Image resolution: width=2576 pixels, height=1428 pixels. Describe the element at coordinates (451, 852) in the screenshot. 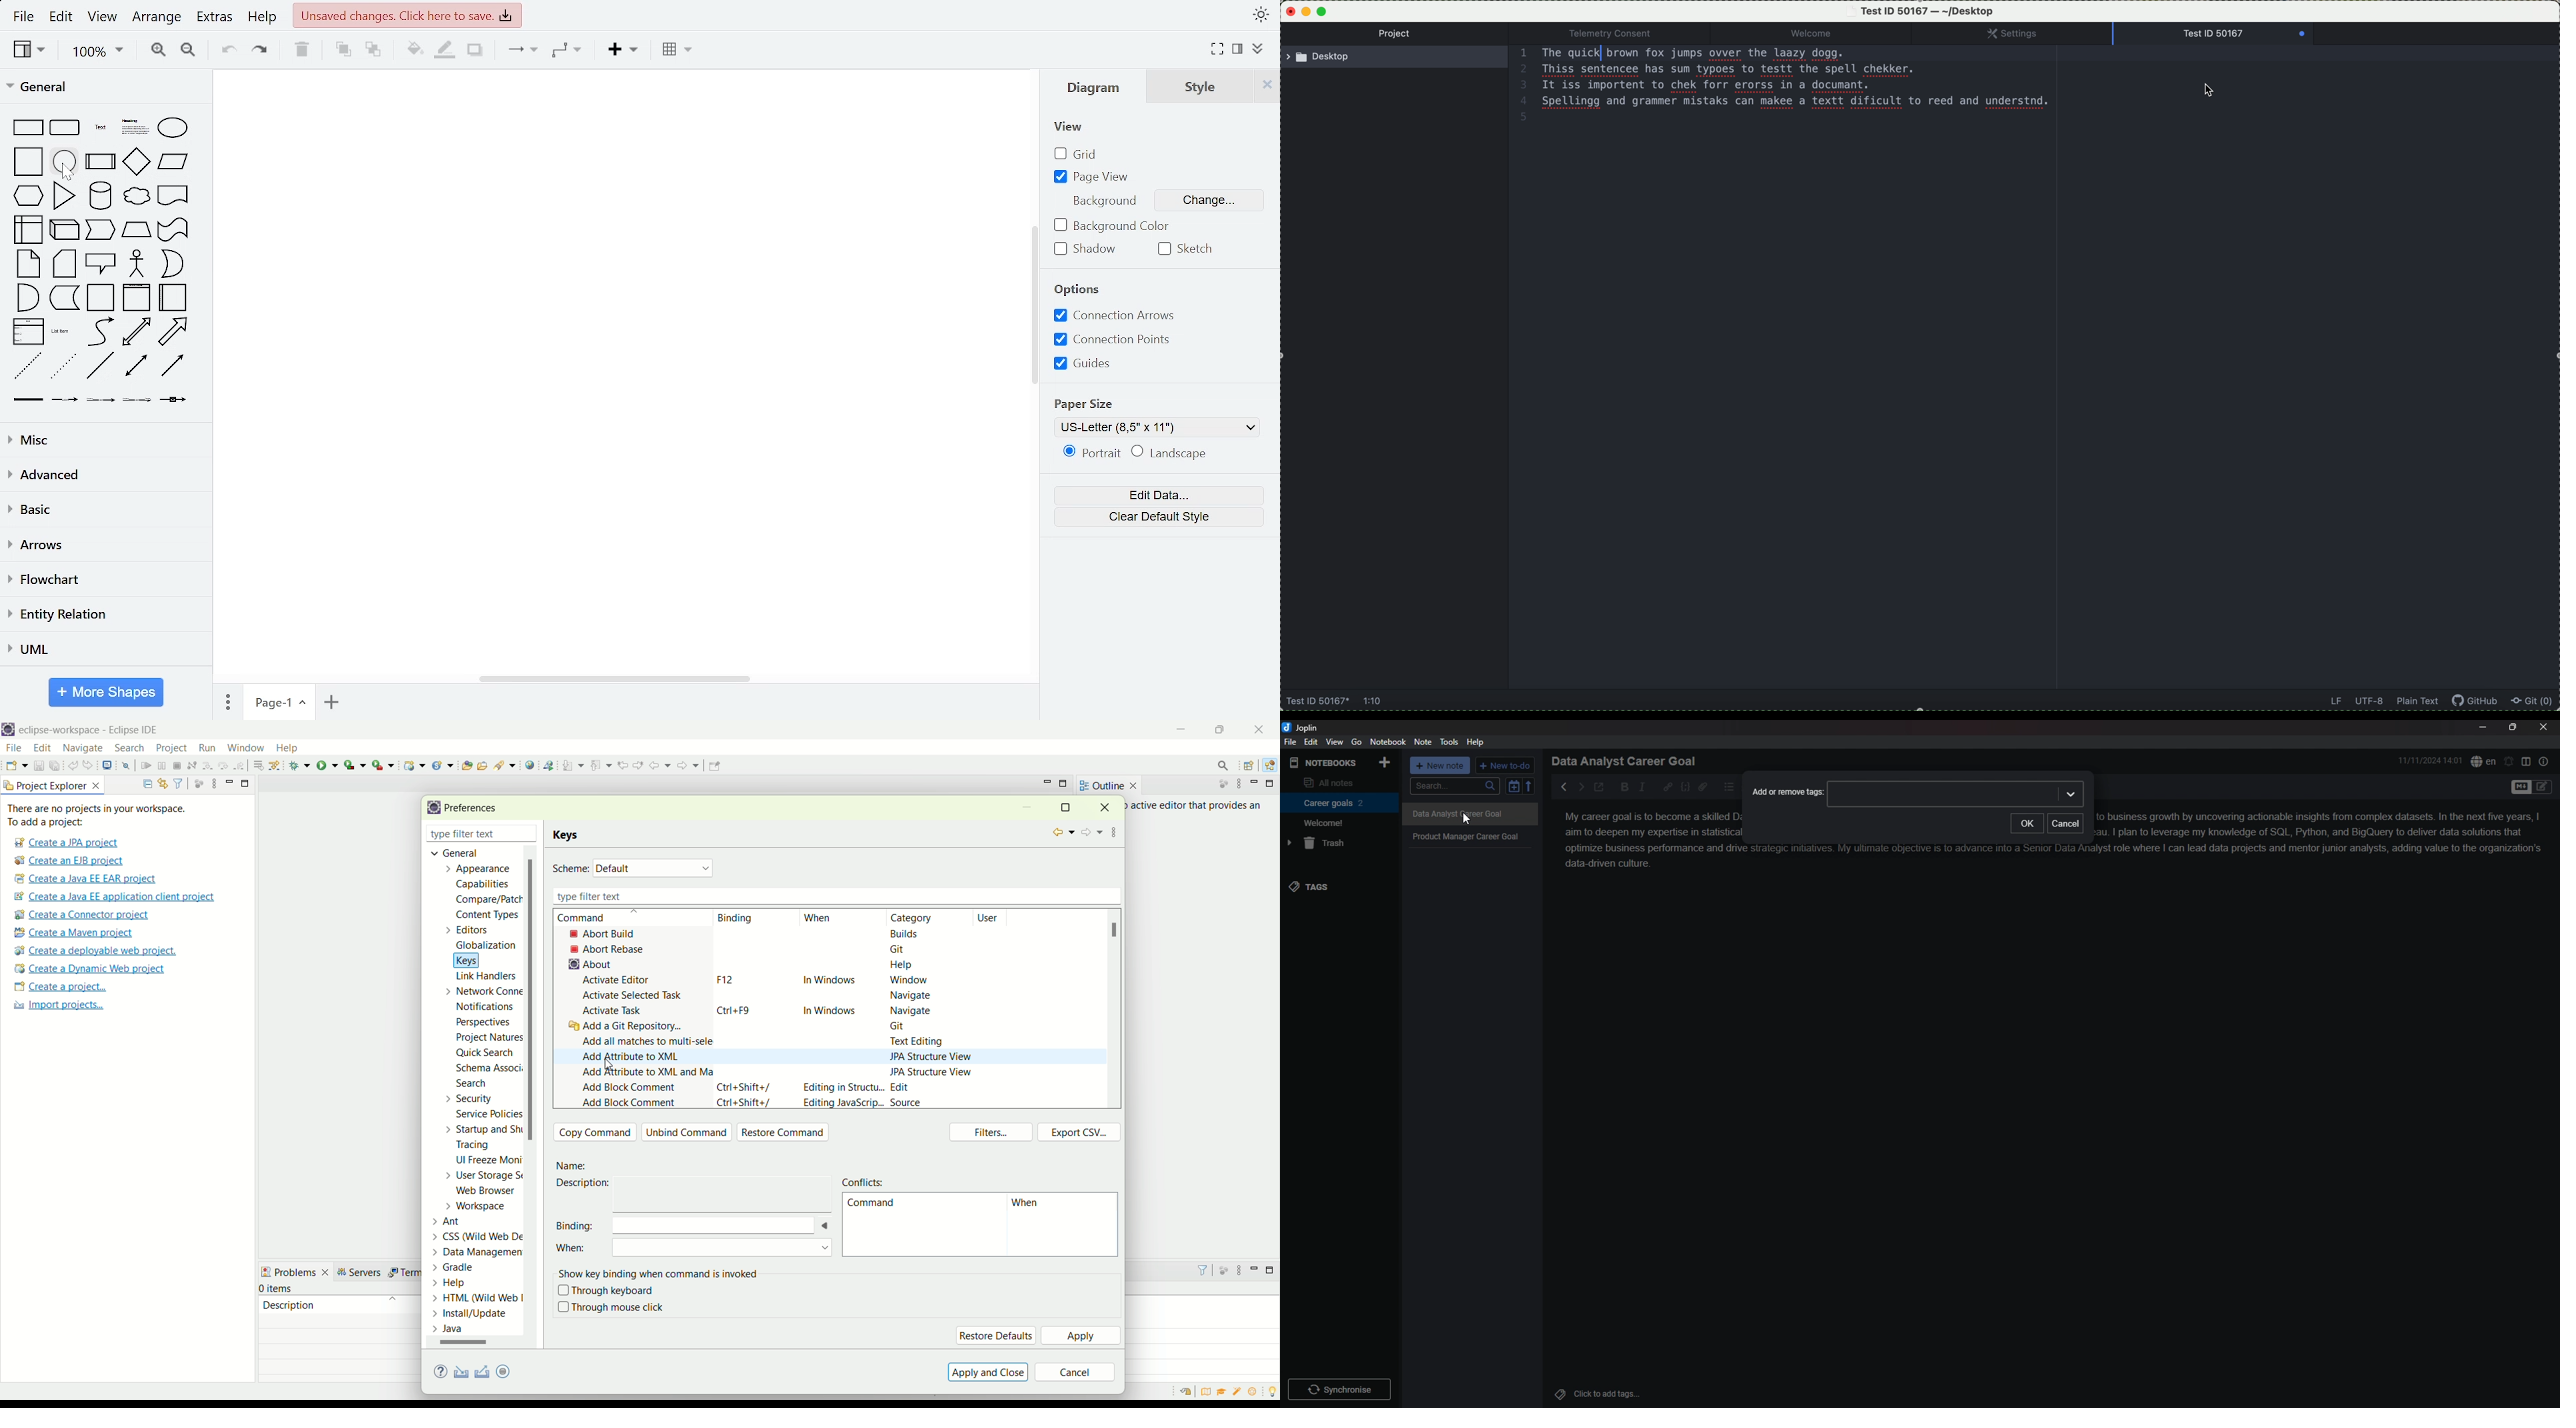

I see `general` at that location.